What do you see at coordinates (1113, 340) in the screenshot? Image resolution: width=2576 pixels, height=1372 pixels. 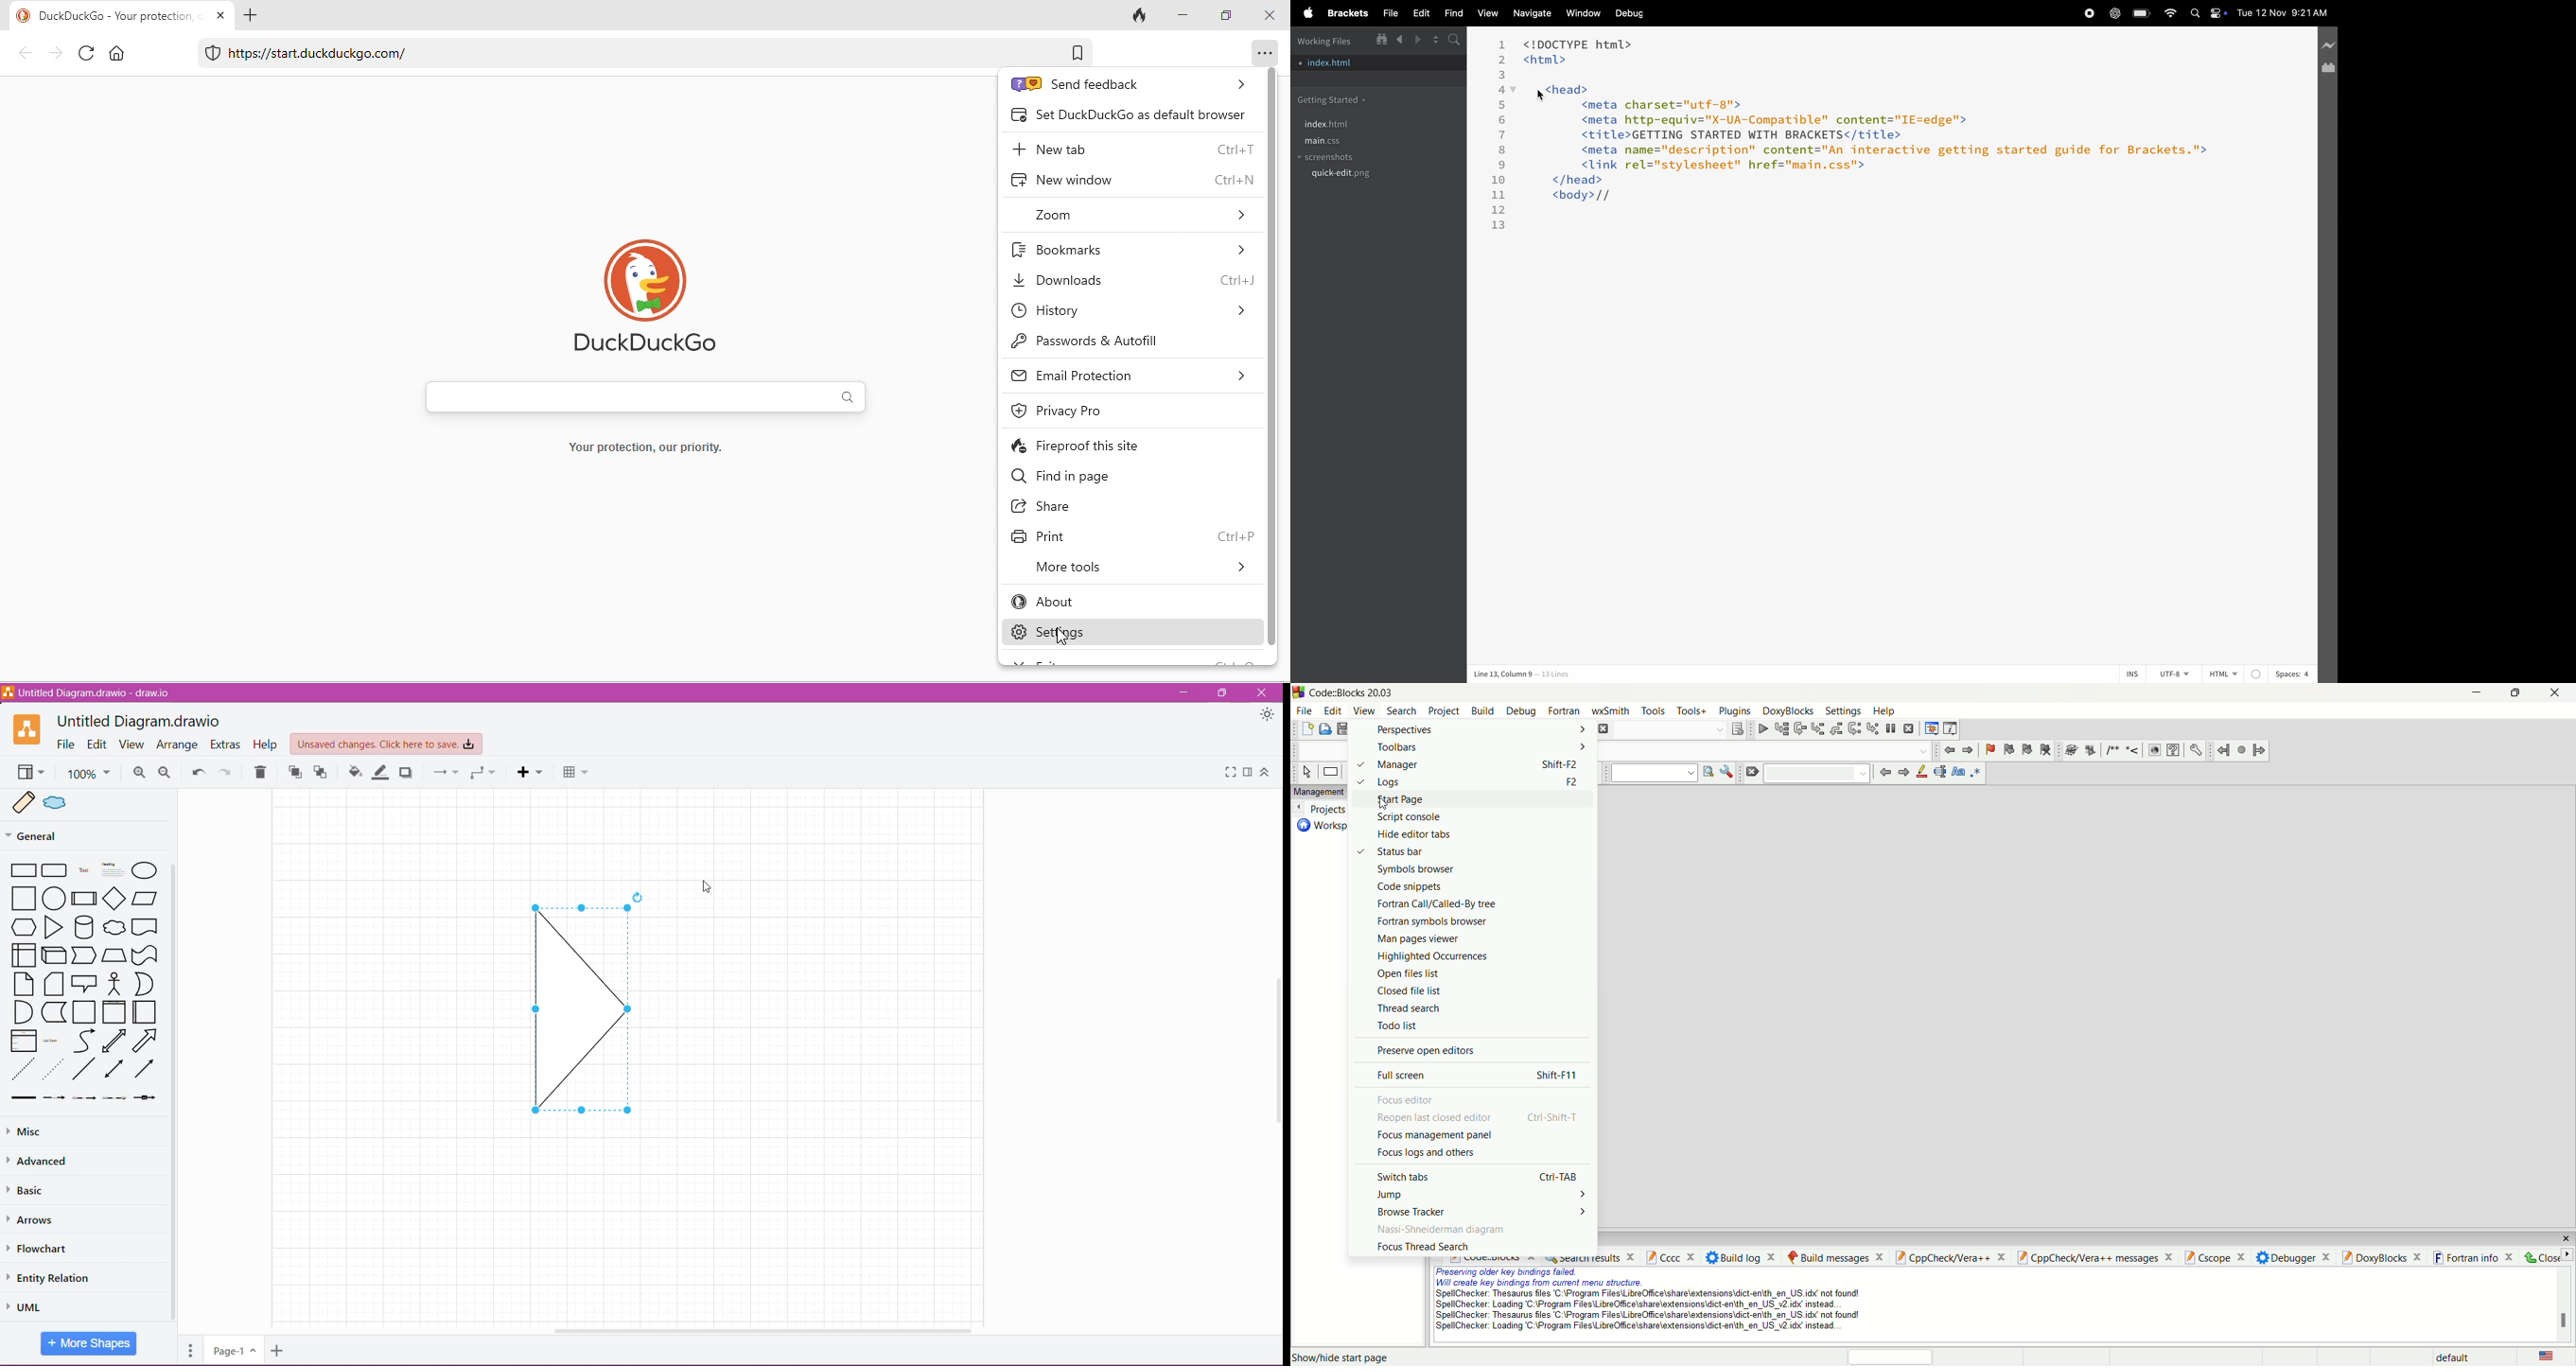 I see `password and refill` at bounding box center [1113, 340].